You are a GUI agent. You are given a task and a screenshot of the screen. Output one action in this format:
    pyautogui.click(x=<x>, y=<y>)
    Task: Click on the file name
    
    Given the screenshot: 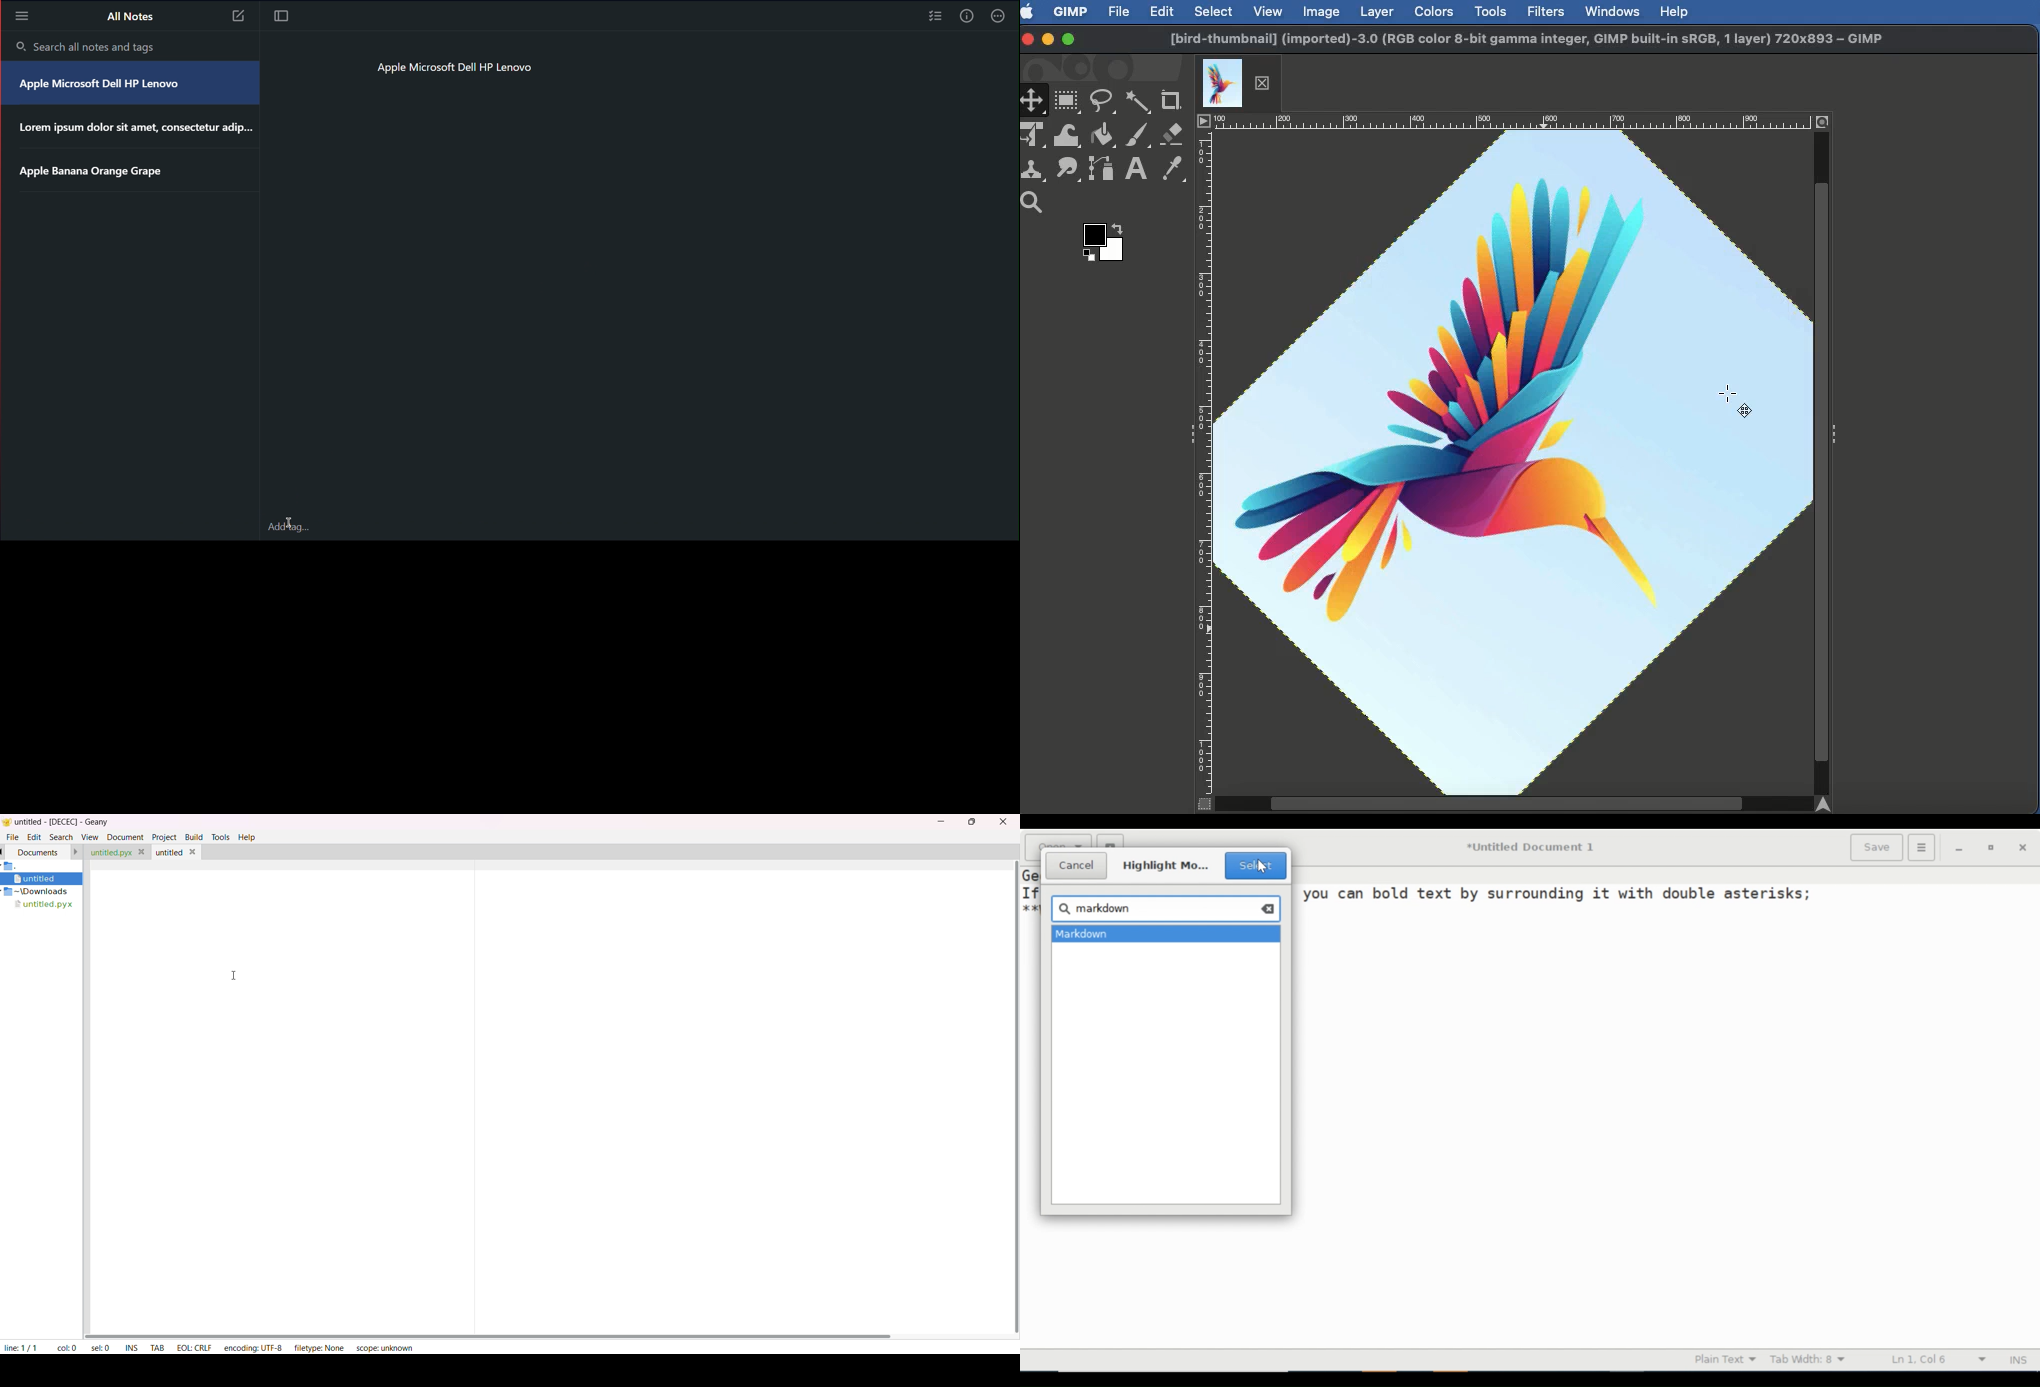 What is the action you would take?
    pyautogui.click(x=42, y=905)
    